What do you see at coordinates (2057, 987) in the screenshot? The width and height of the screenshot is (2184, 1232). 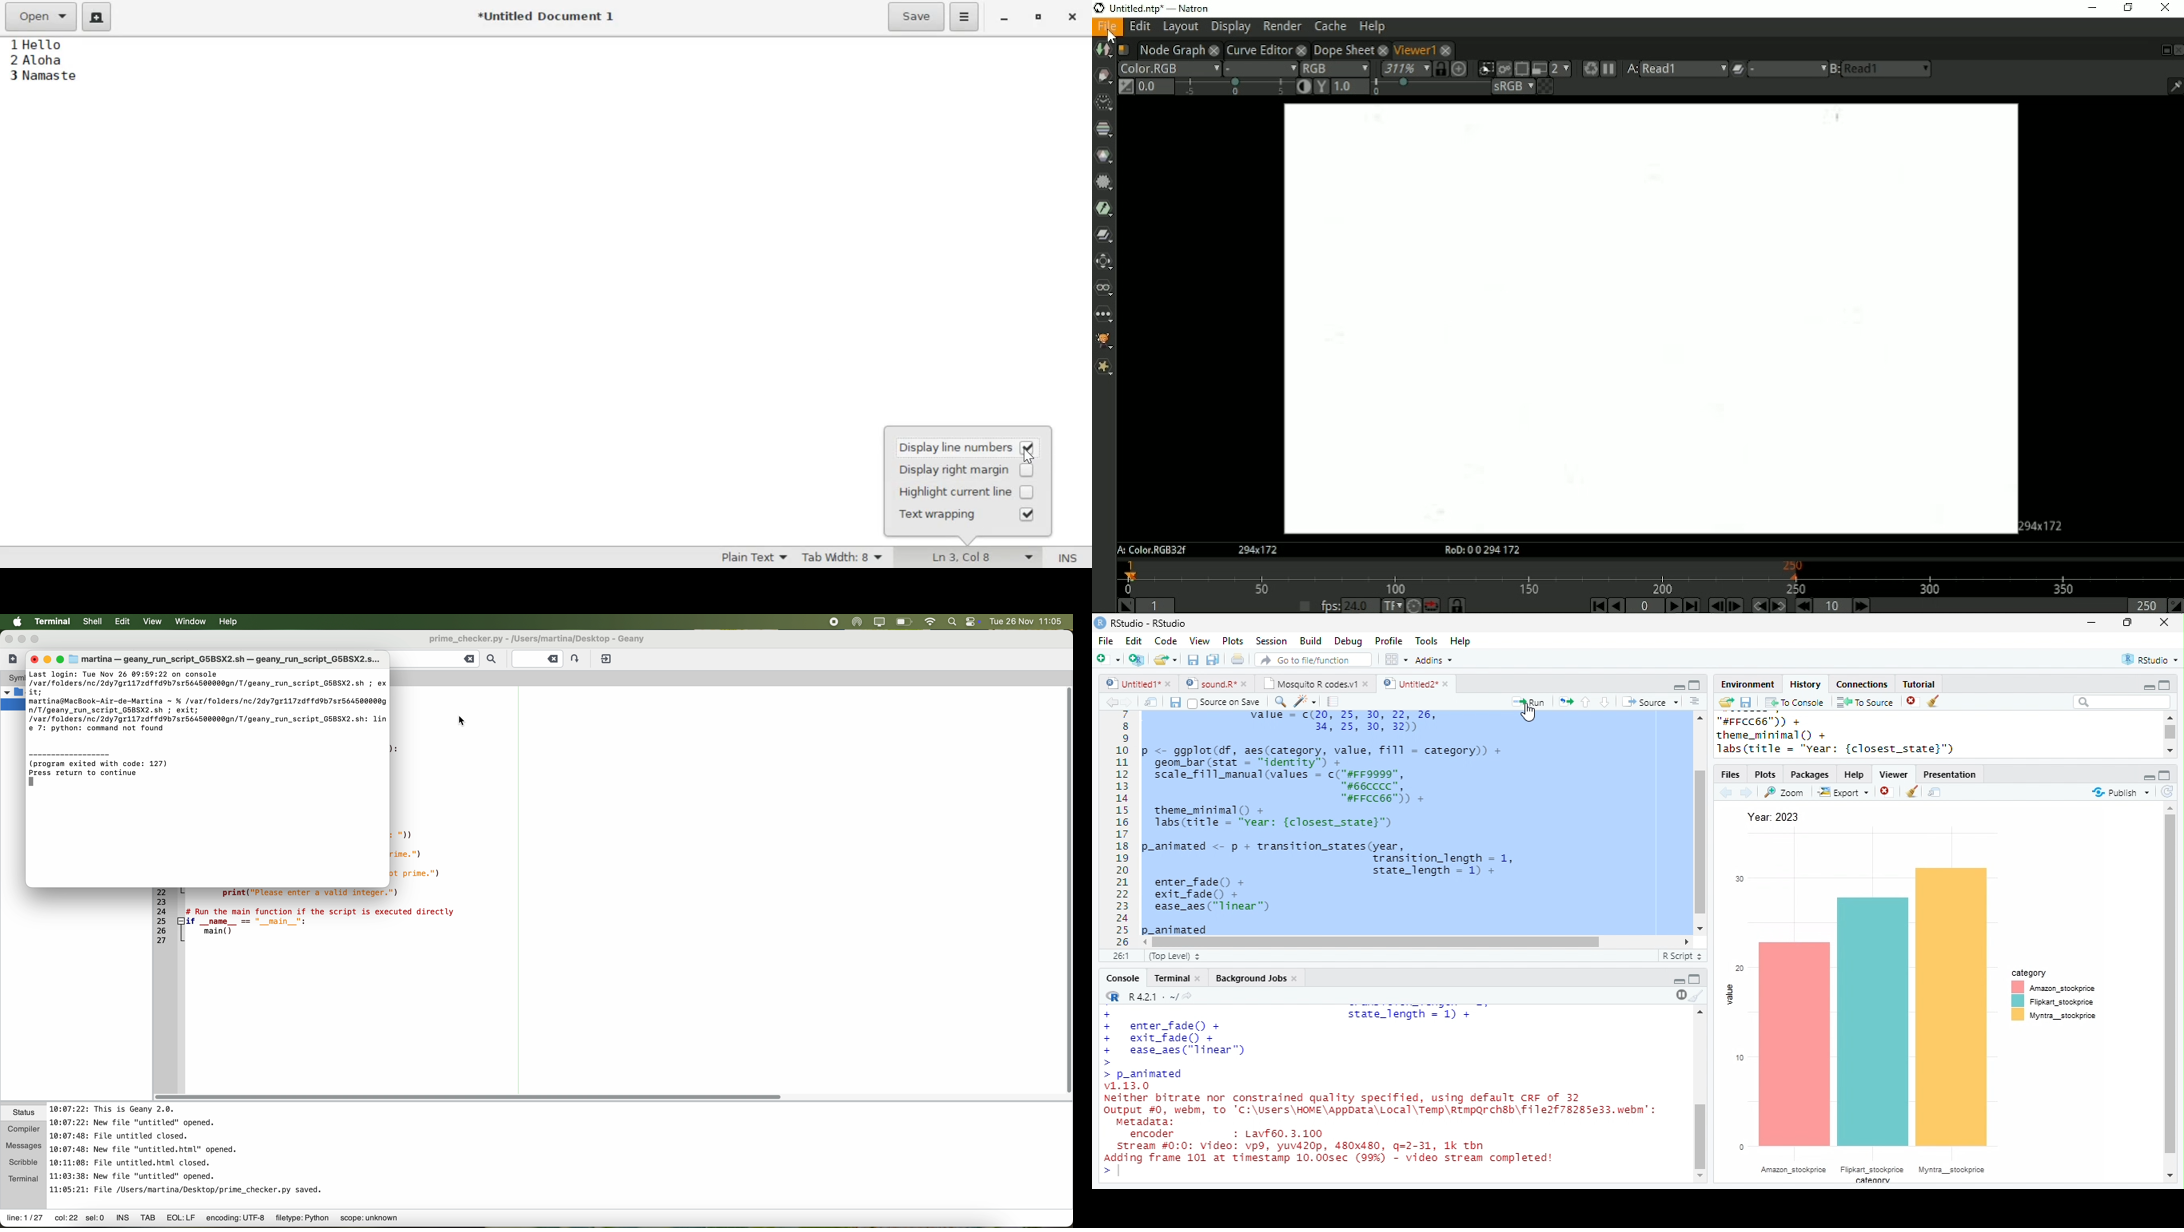 I see `Amazon stockprice` at bounding box center [2057, 987].